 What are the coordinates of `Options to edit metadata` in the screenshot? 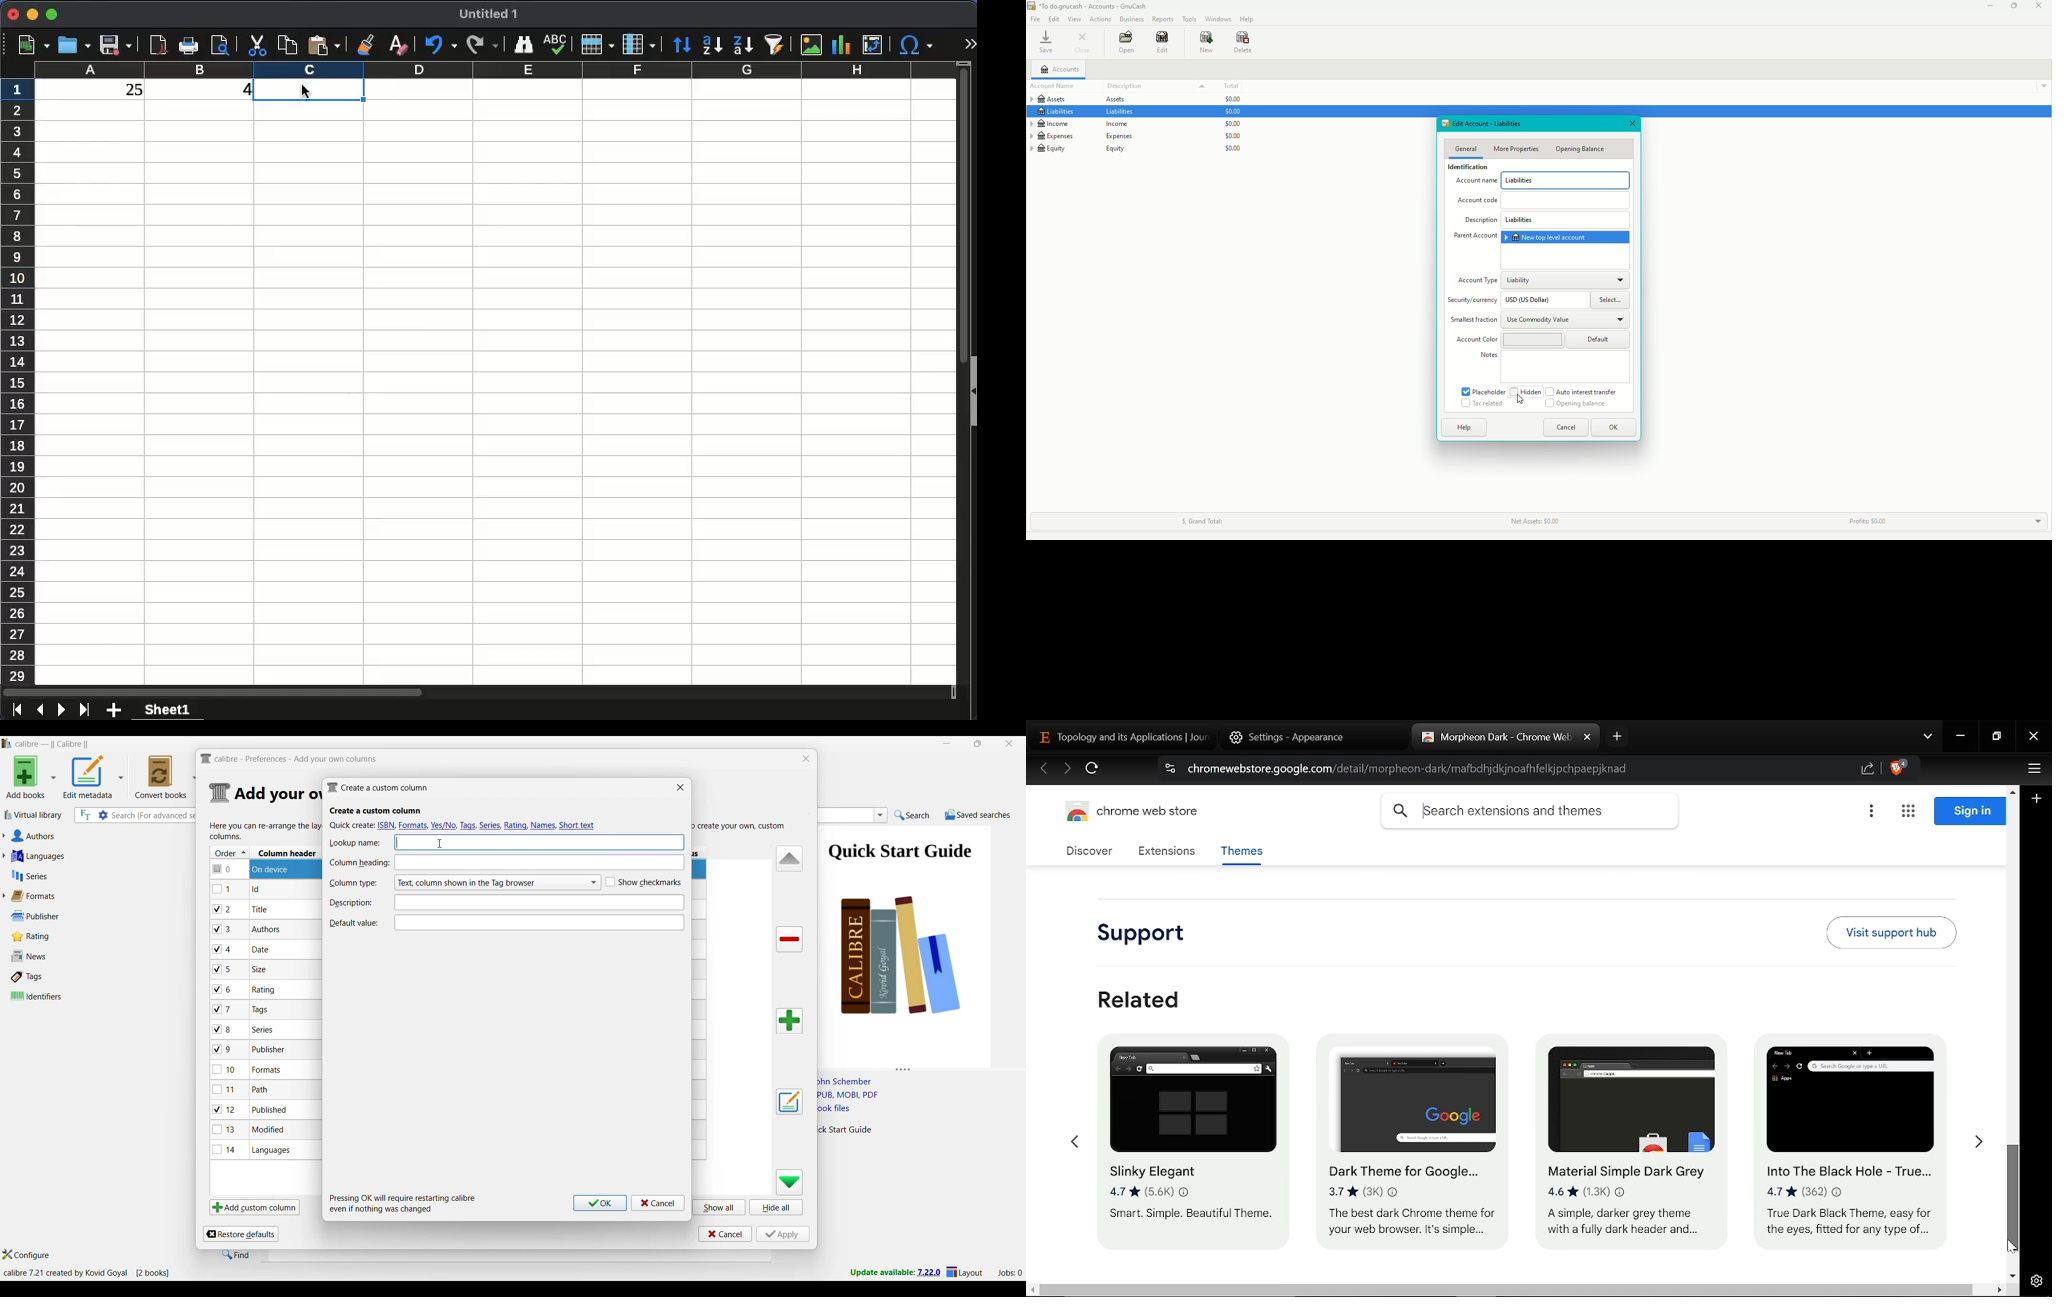 It's located at (94, 777).